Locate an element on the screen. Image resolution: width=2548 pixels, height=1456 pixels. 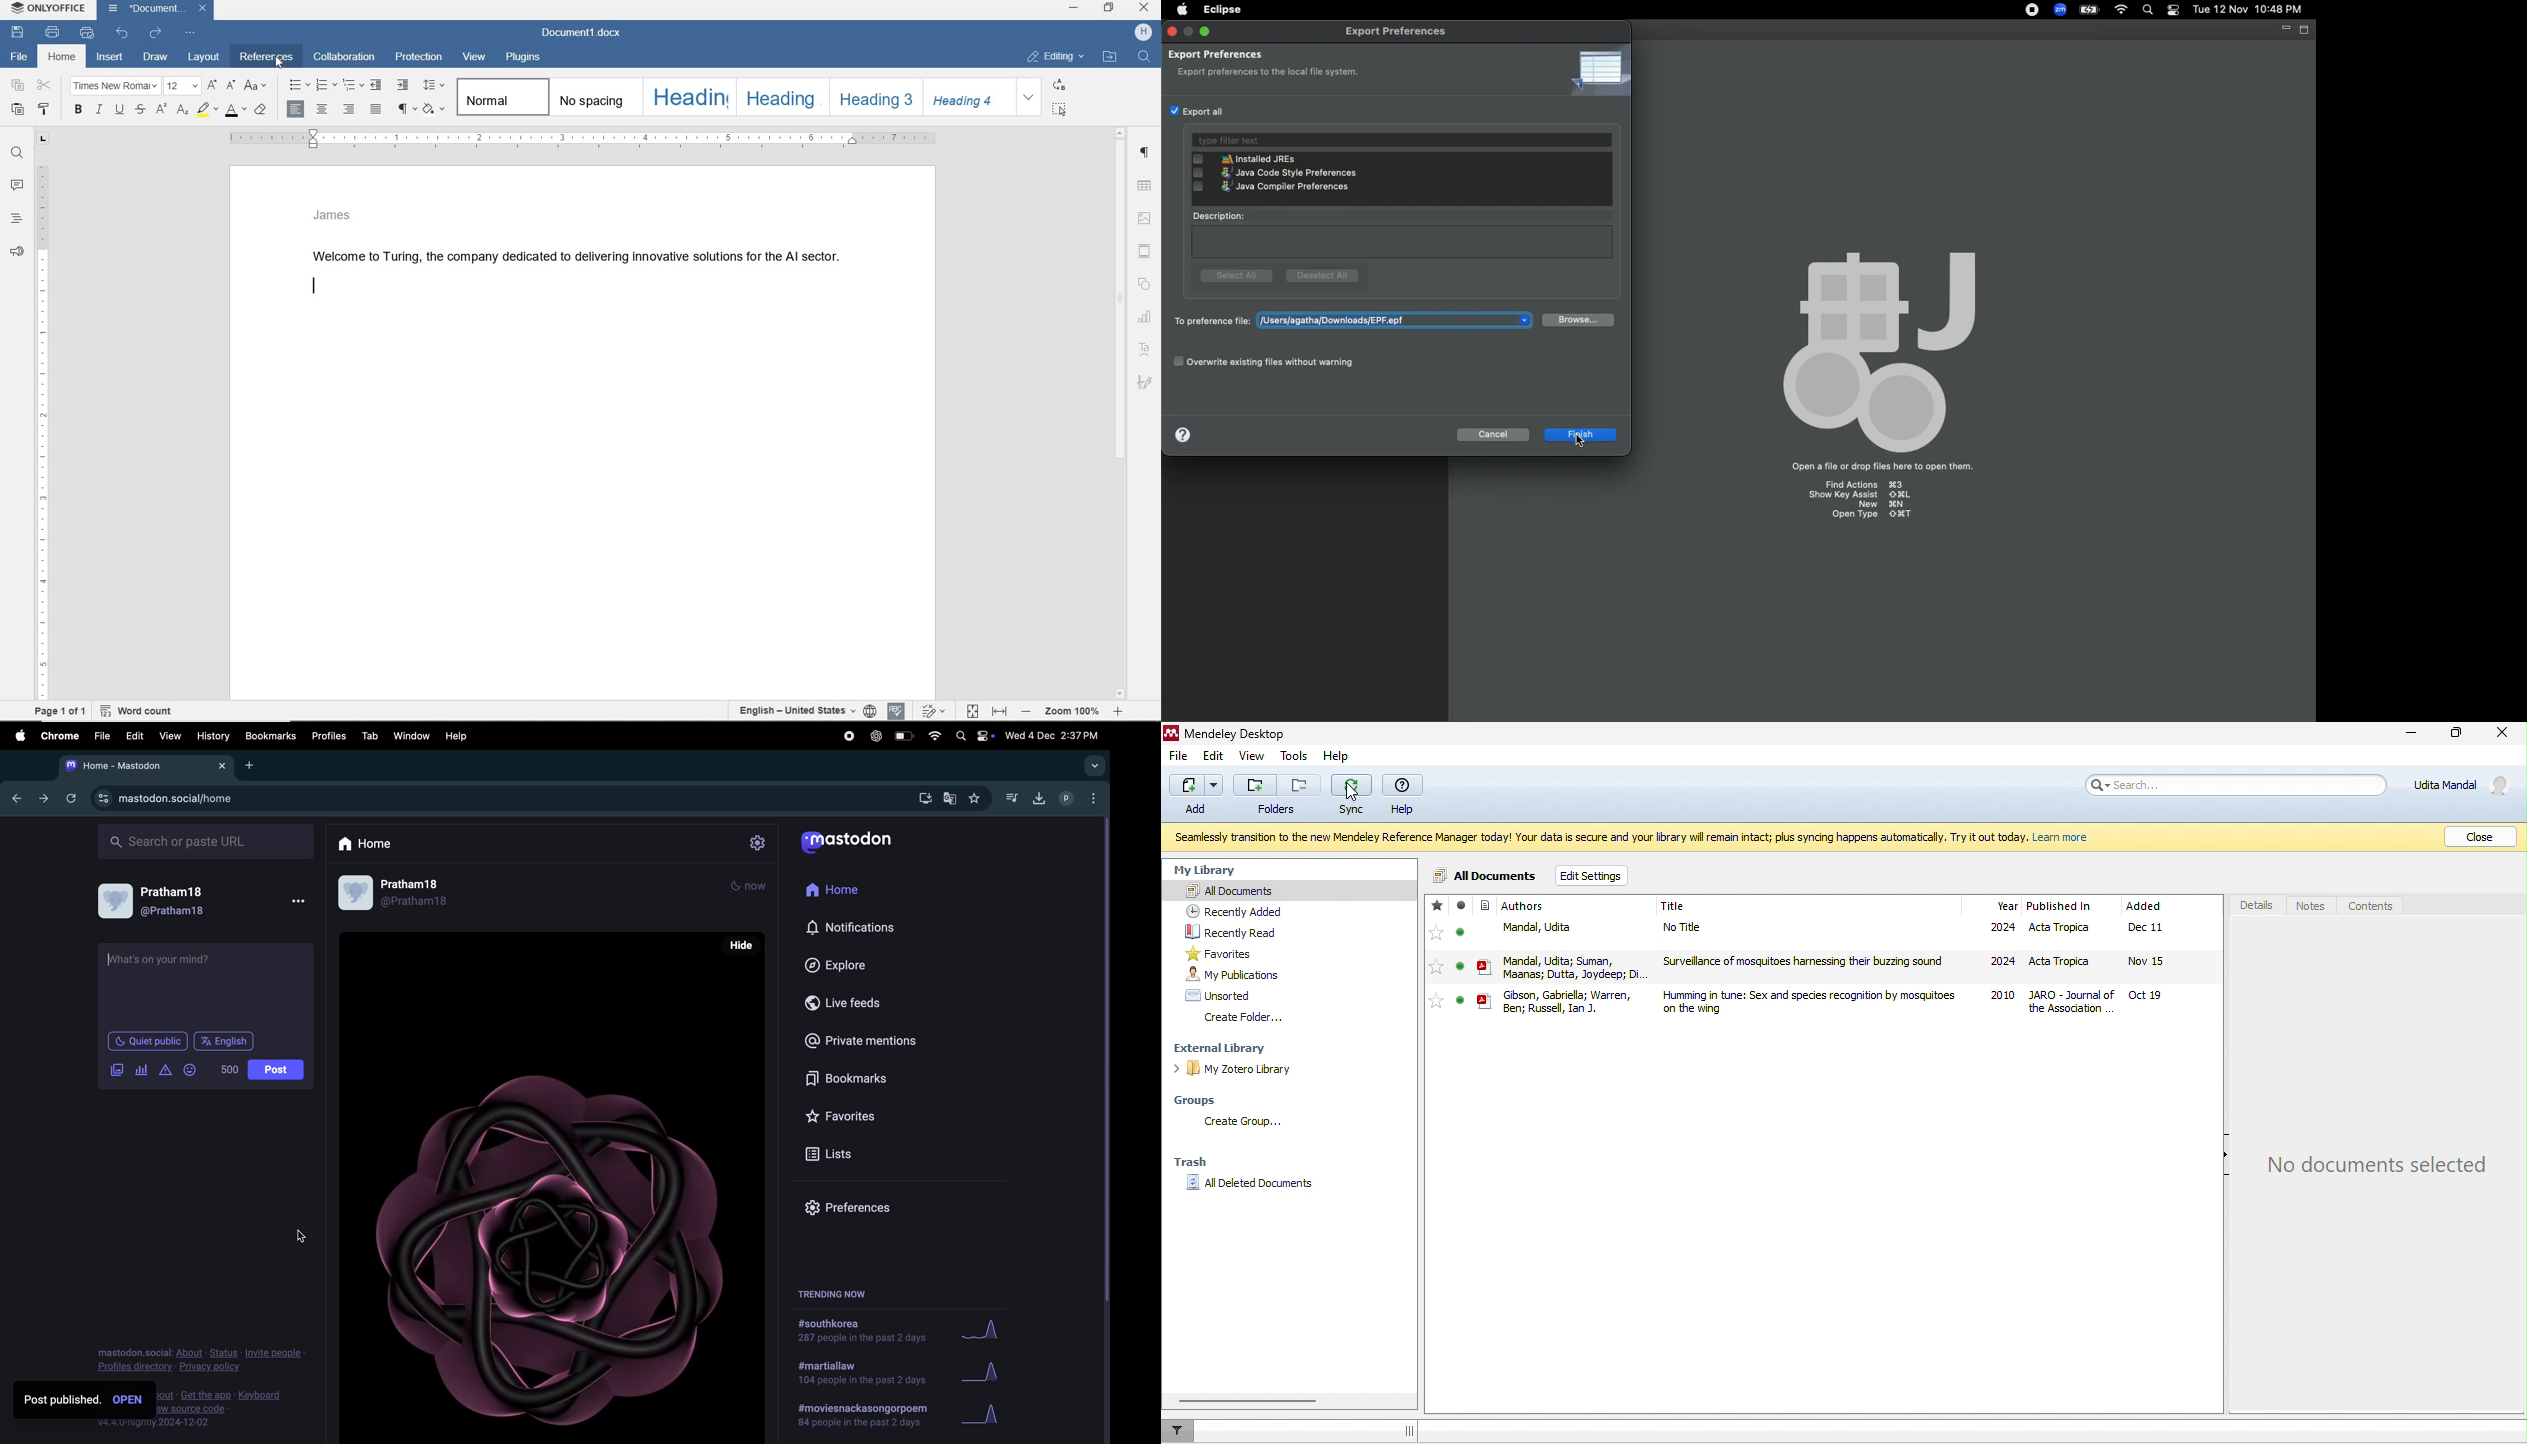
editor line is located at coordinates (314, 287).